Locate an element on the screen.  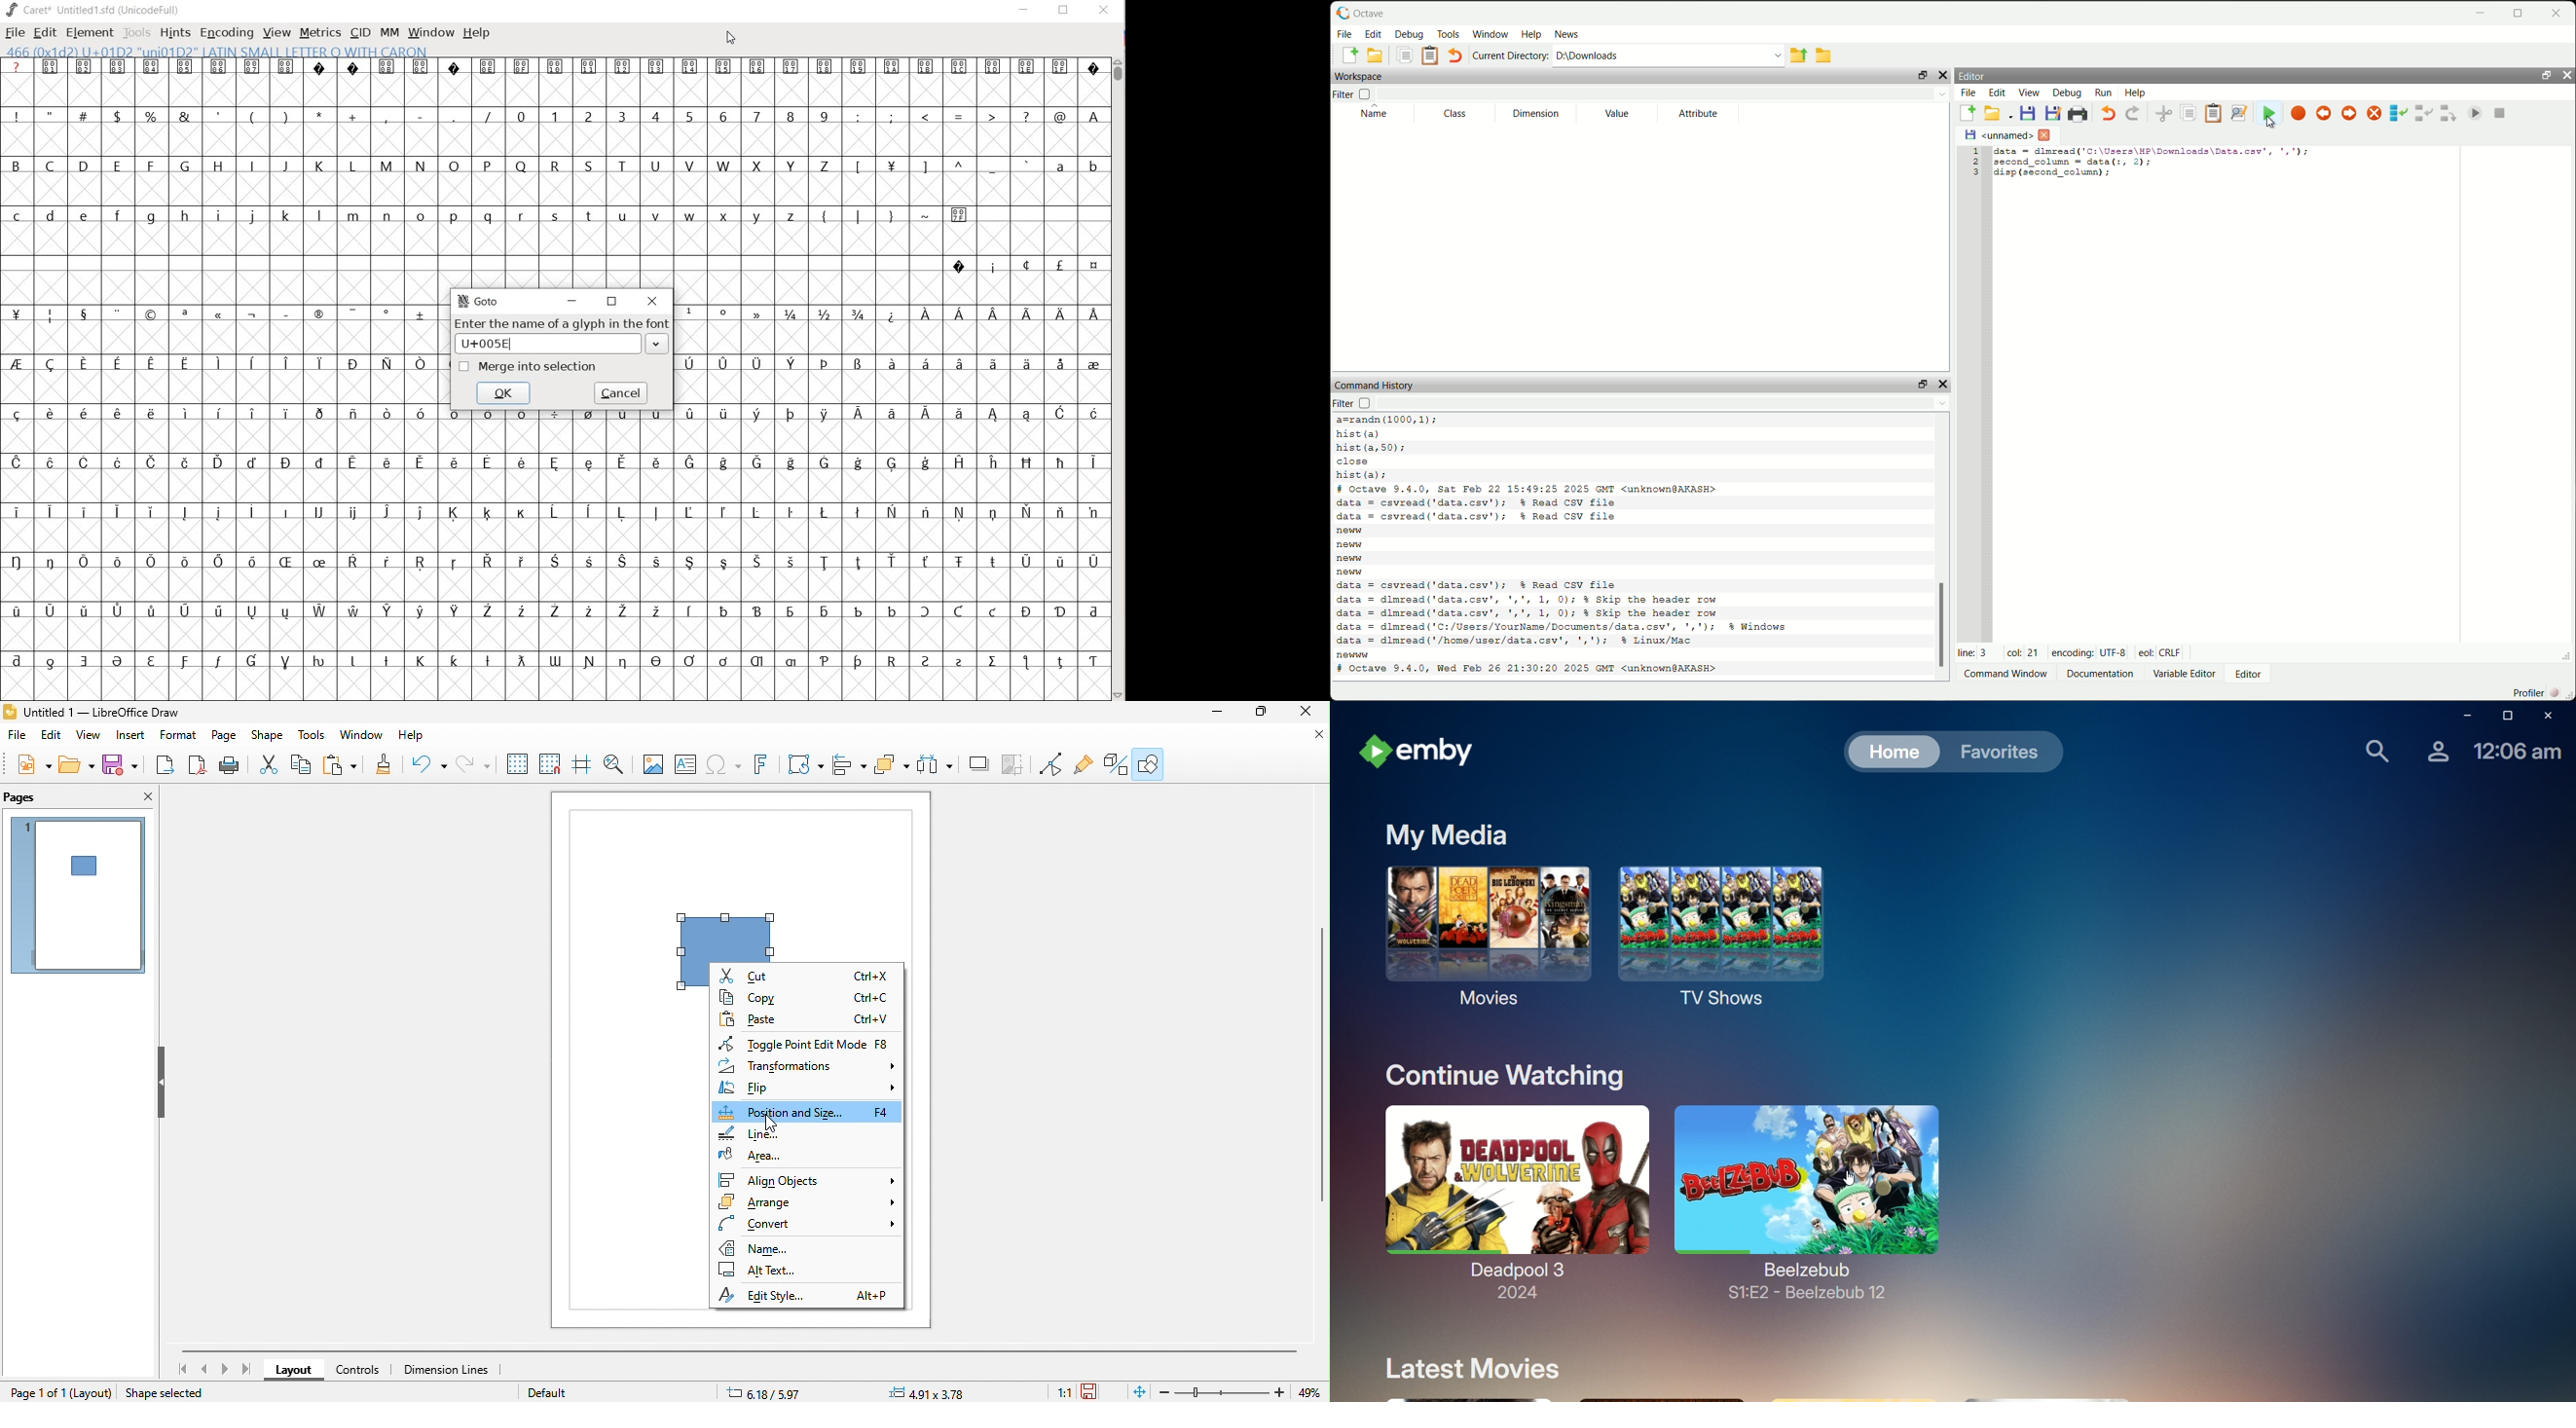
cursor movement is located at coordinates (767, 1126).